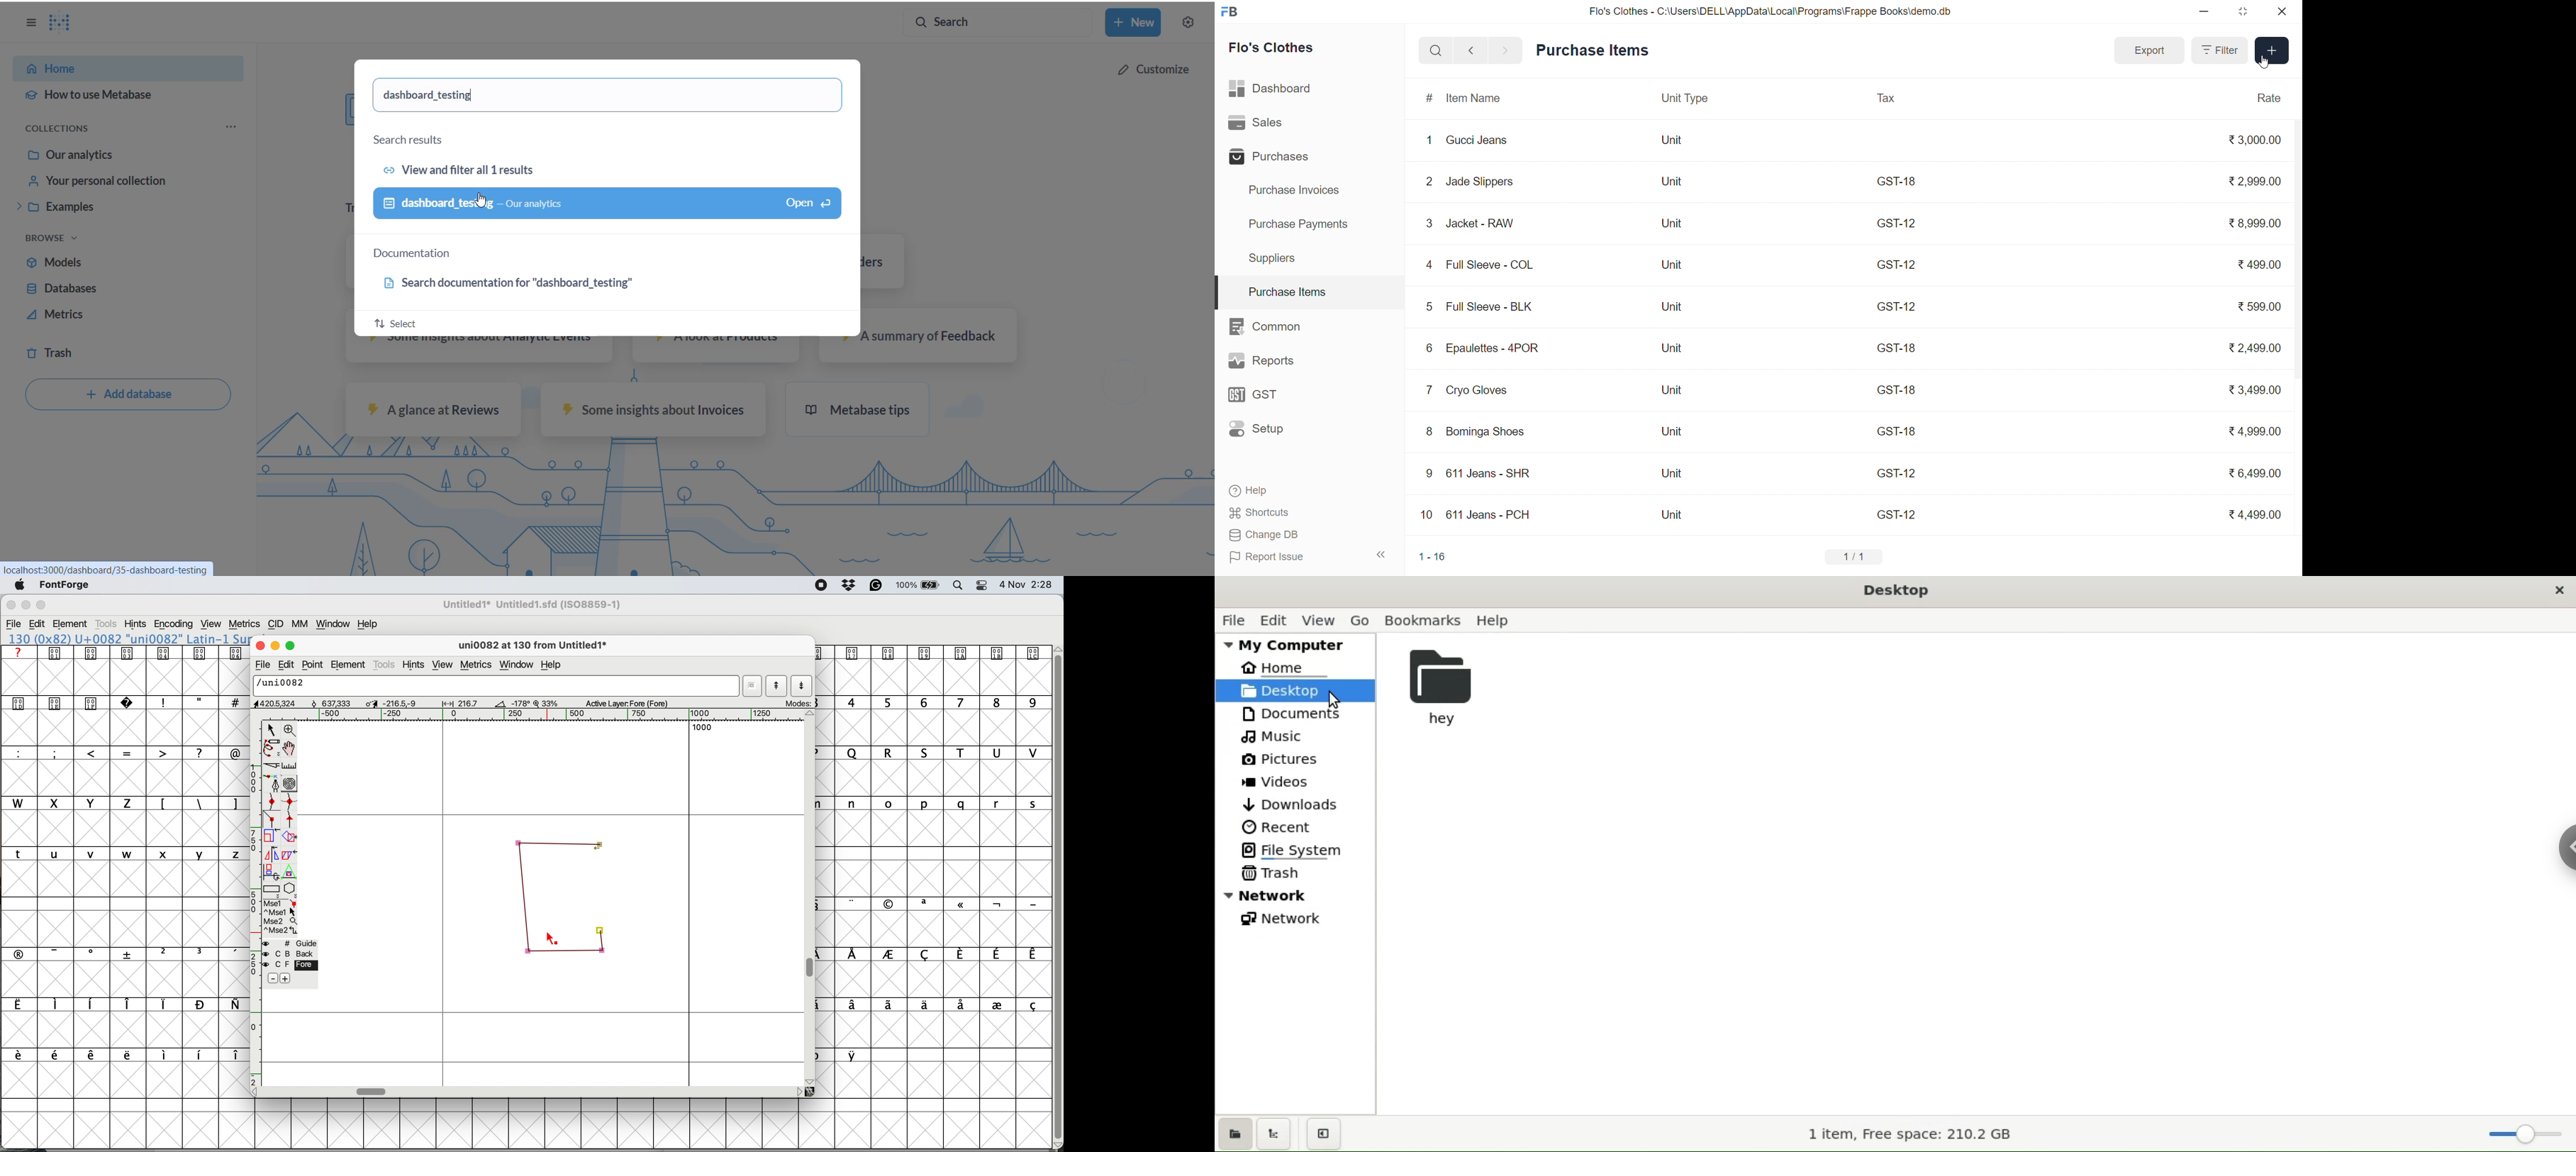  I want to click on GST, so click(1268, 396).